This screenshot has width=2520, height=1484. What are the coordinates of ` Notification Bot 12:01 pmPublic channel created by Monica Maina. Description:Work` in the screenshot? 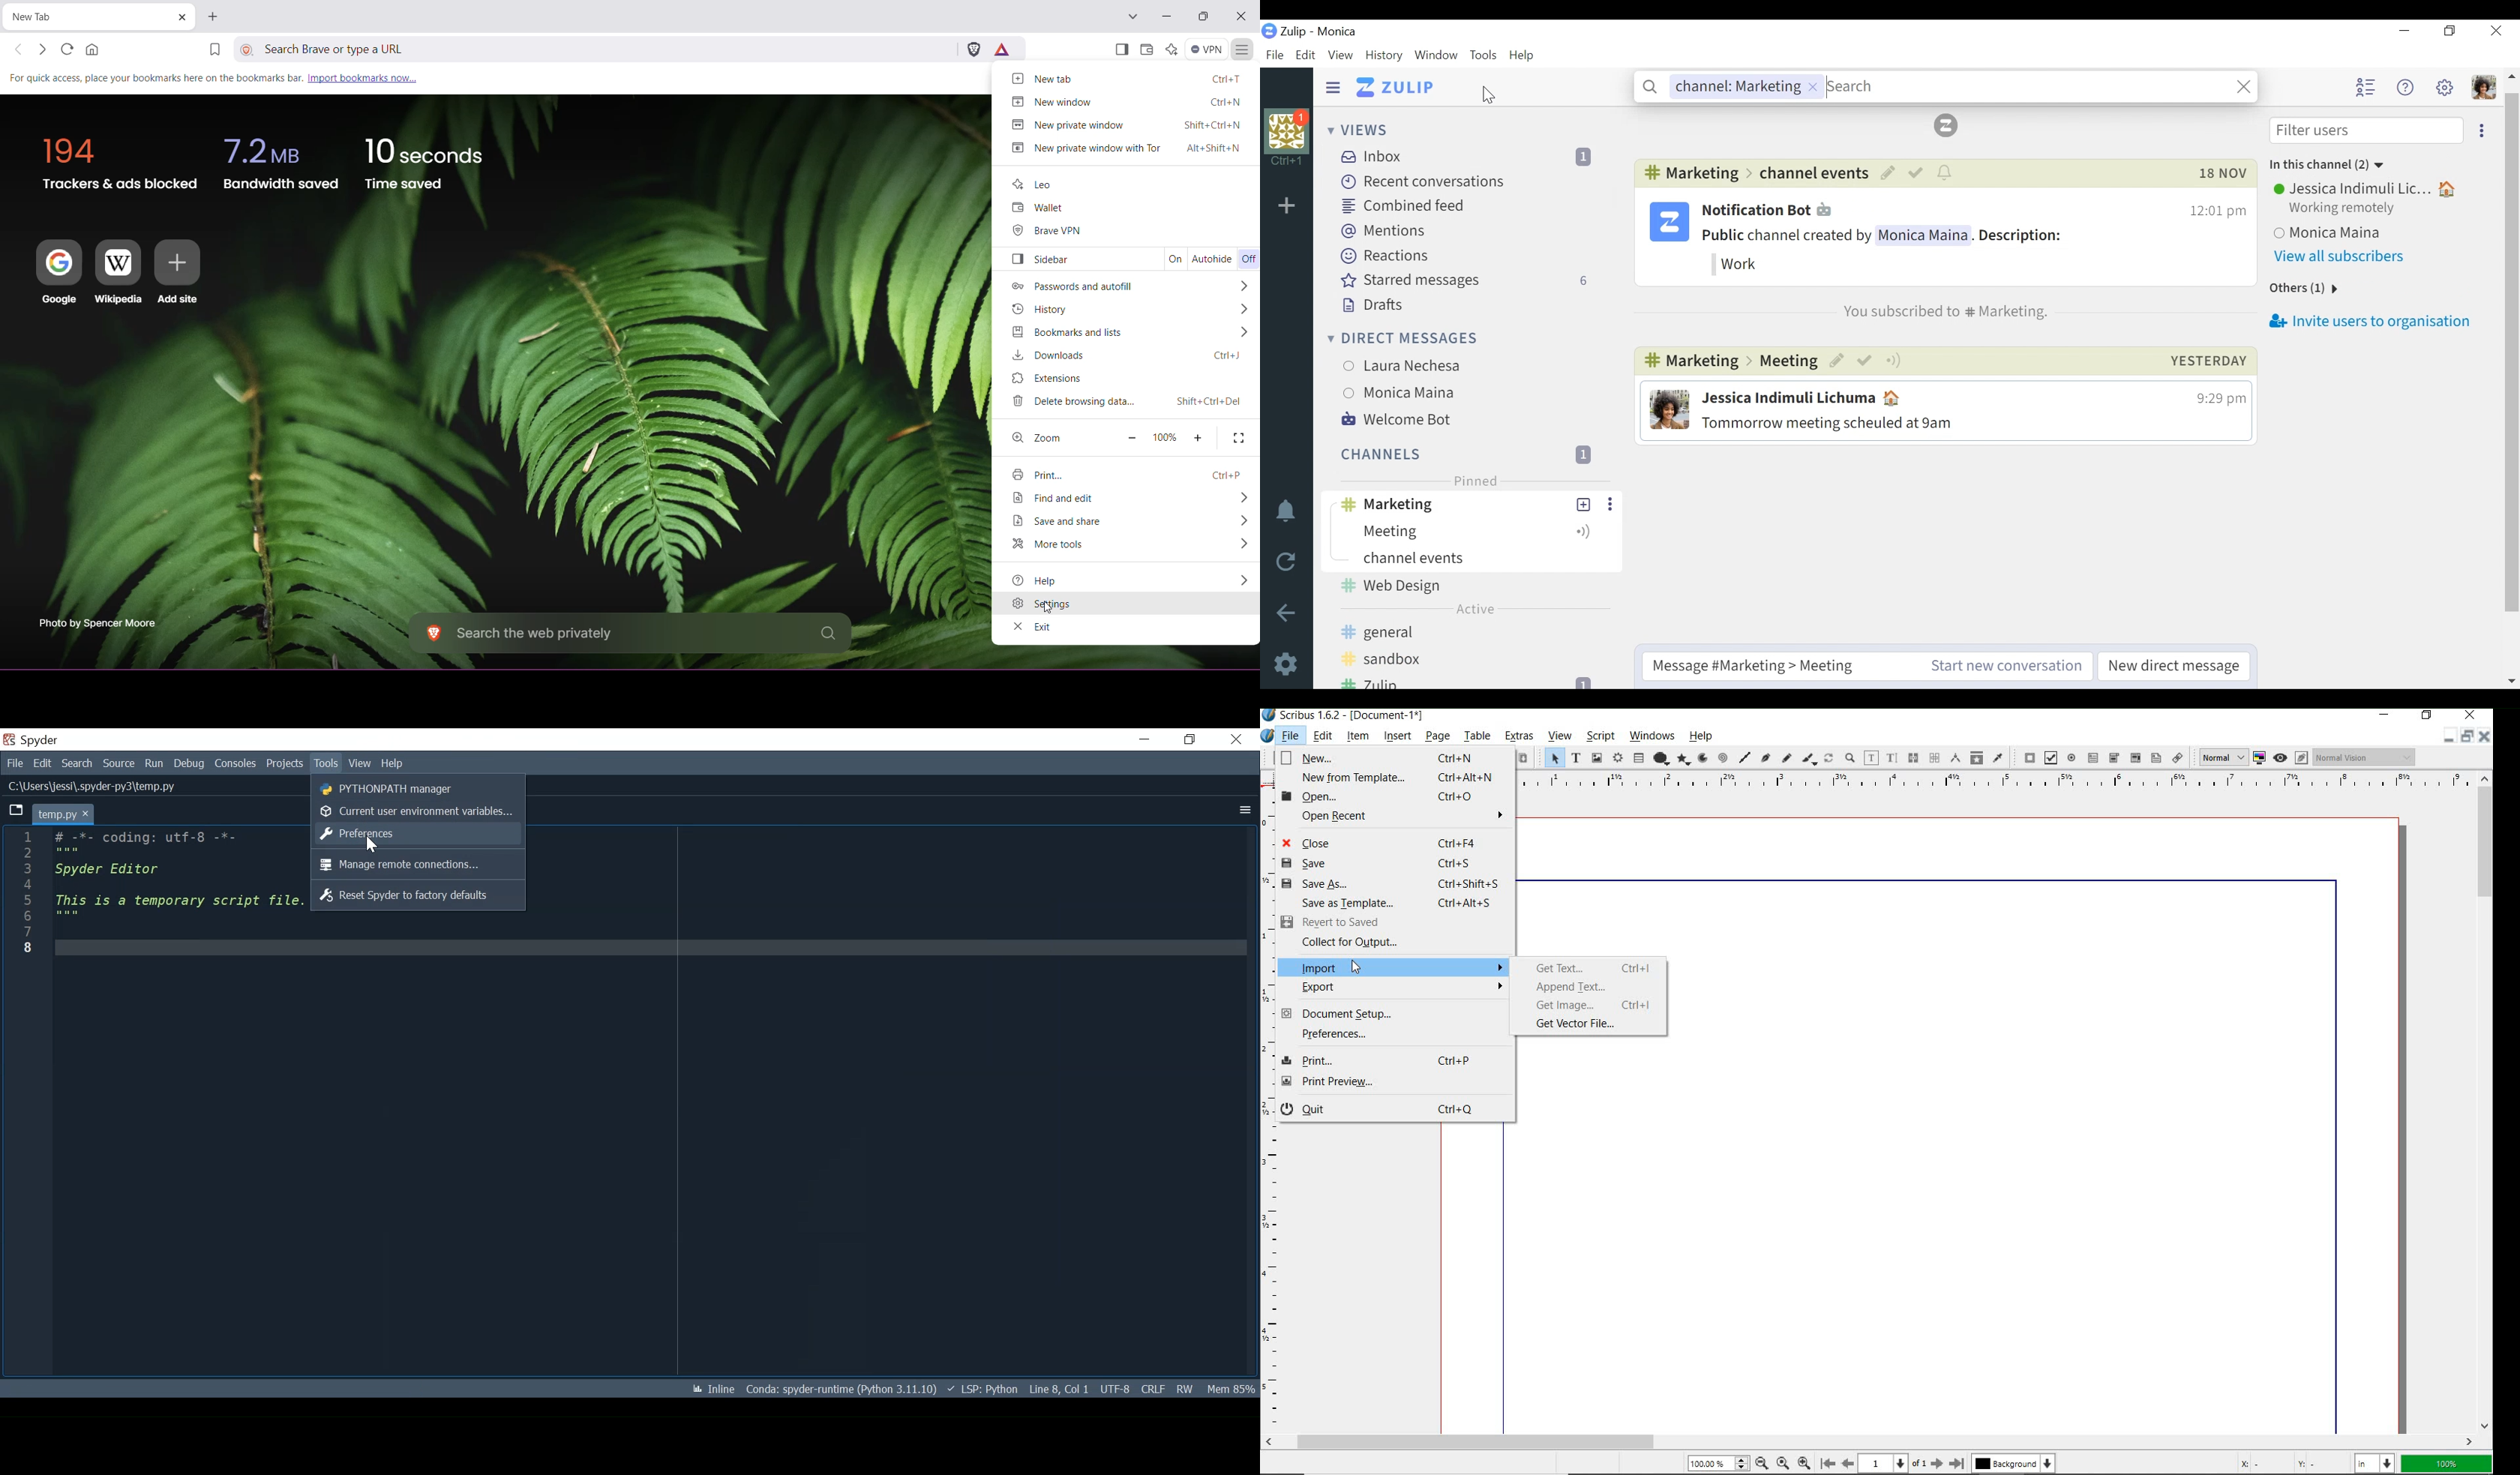 It's located at (1977, 241).